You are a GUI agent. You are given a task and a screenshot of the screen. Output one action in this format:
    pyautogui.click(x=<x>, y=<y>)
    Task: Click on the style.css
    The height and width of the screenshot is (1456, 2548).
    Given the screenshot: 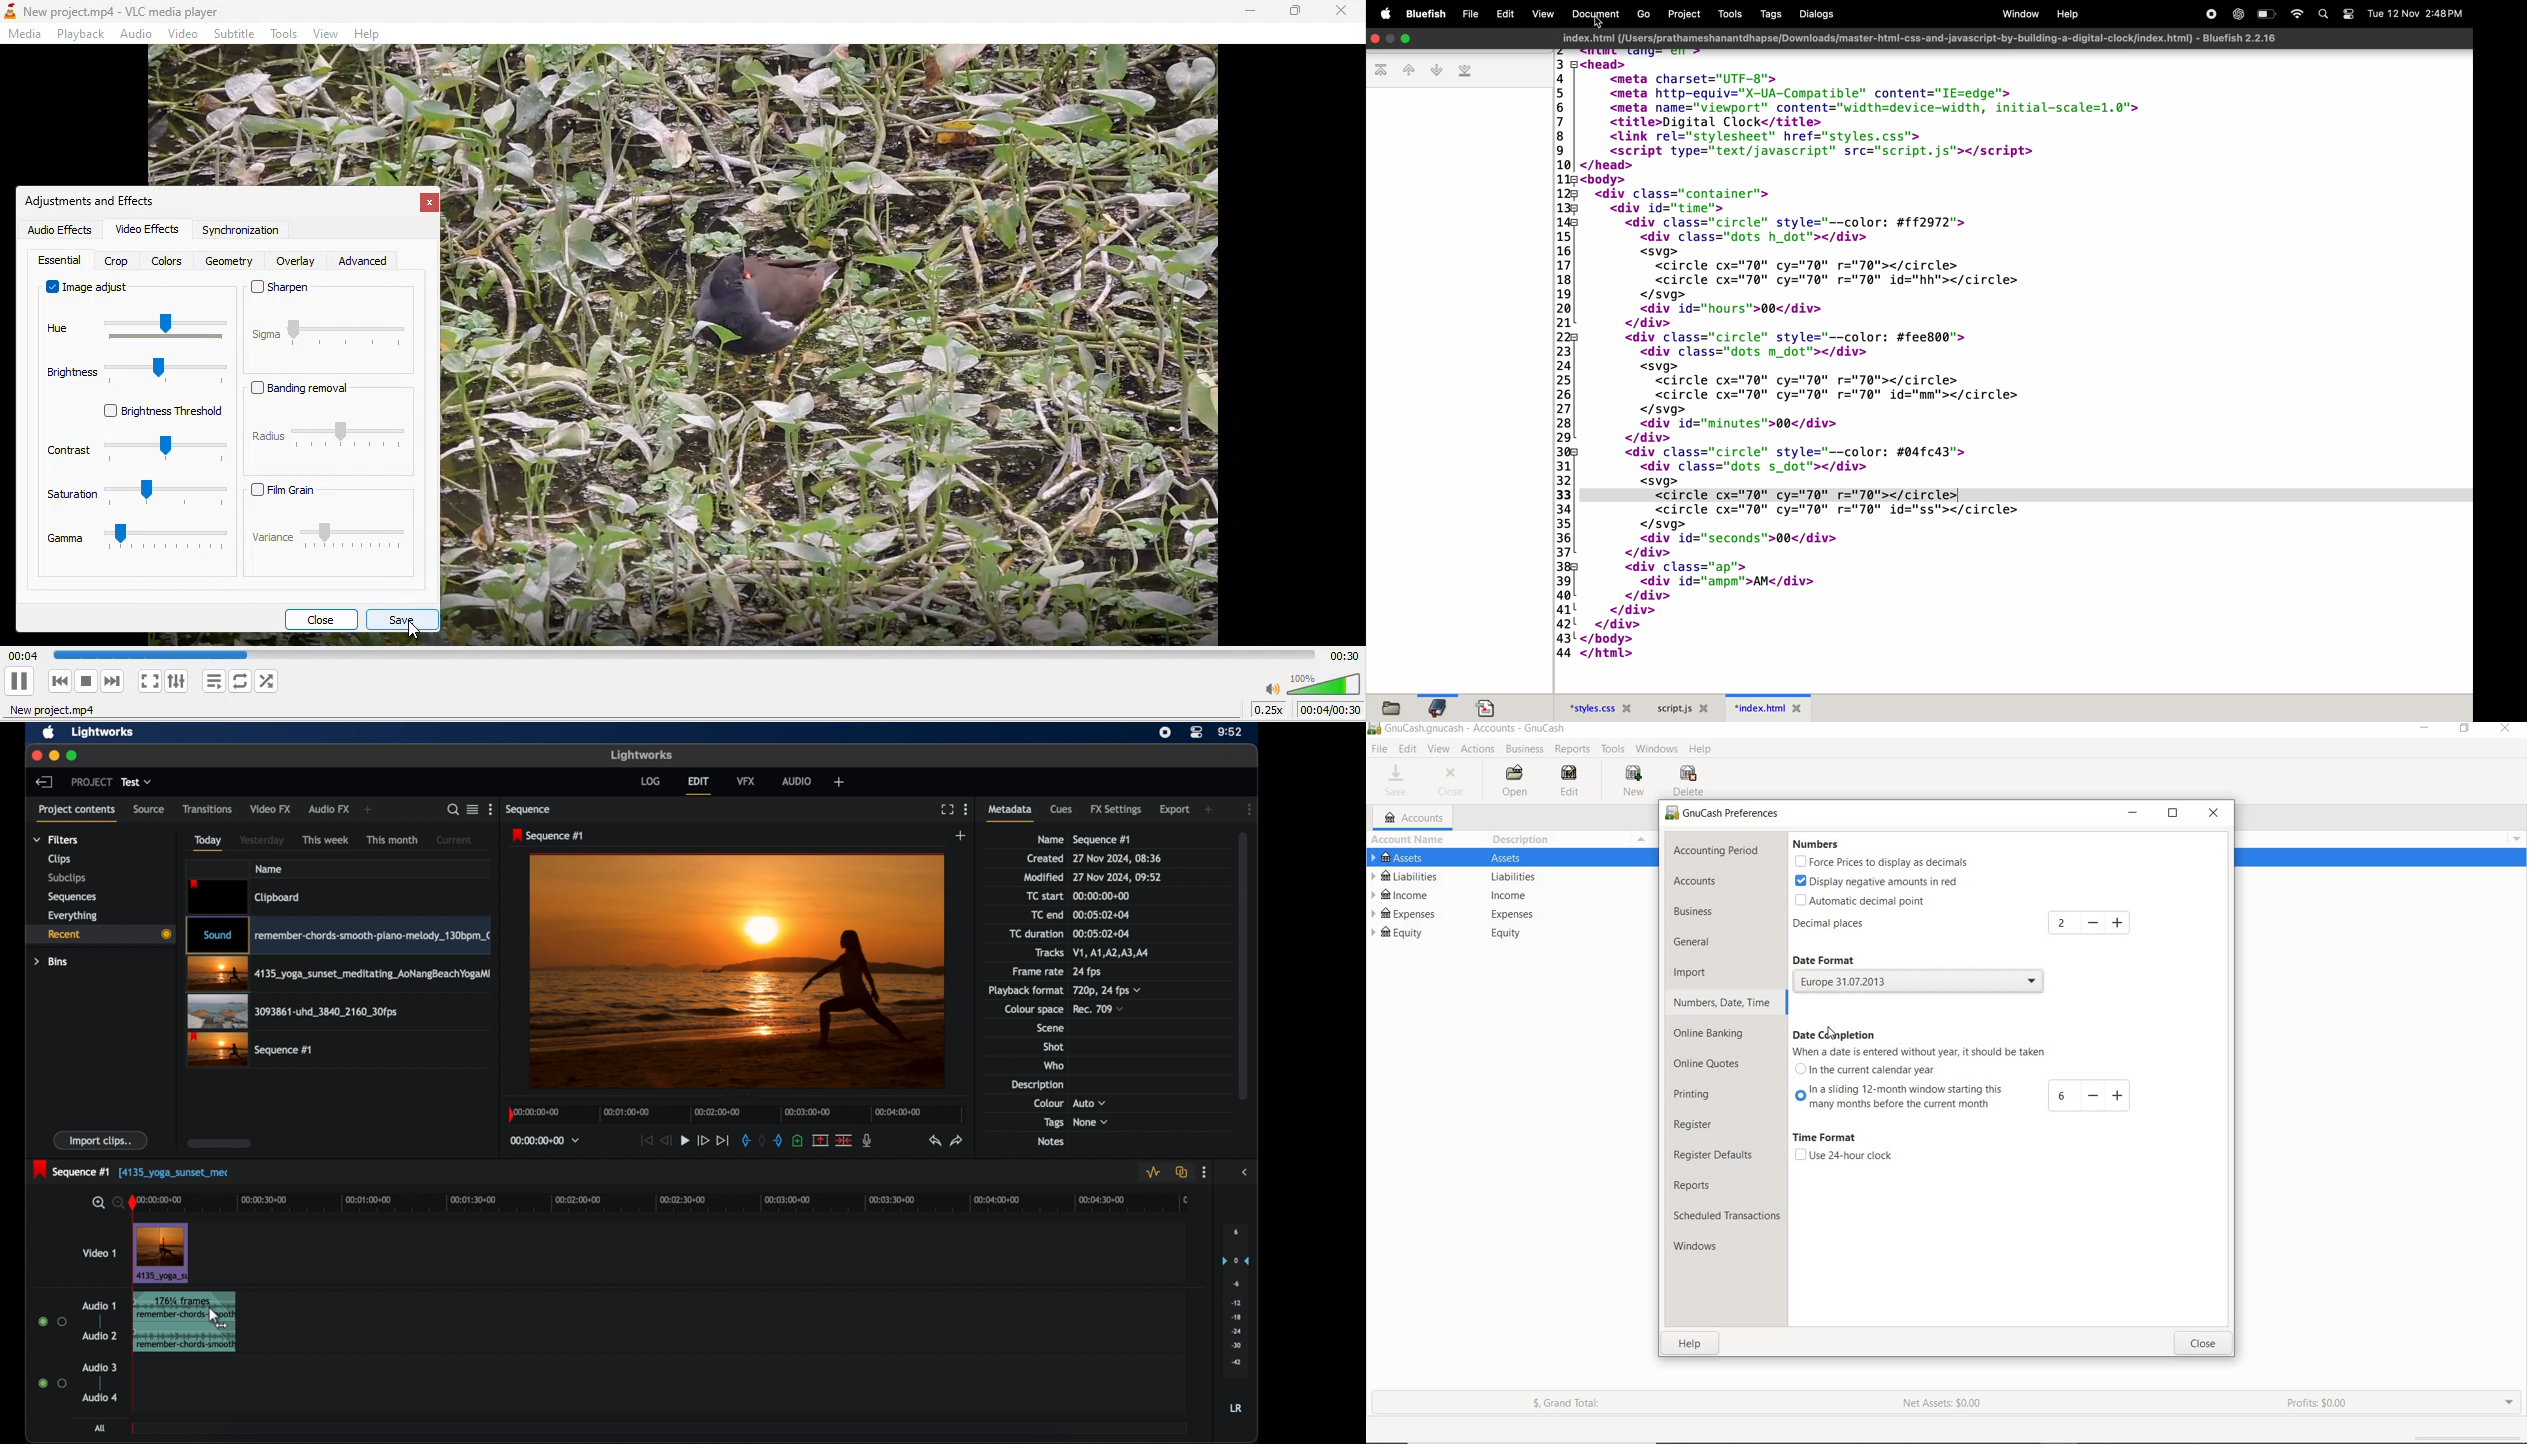 What is the action you would take?
    pyautogui.click(x=1597, y=707)
    